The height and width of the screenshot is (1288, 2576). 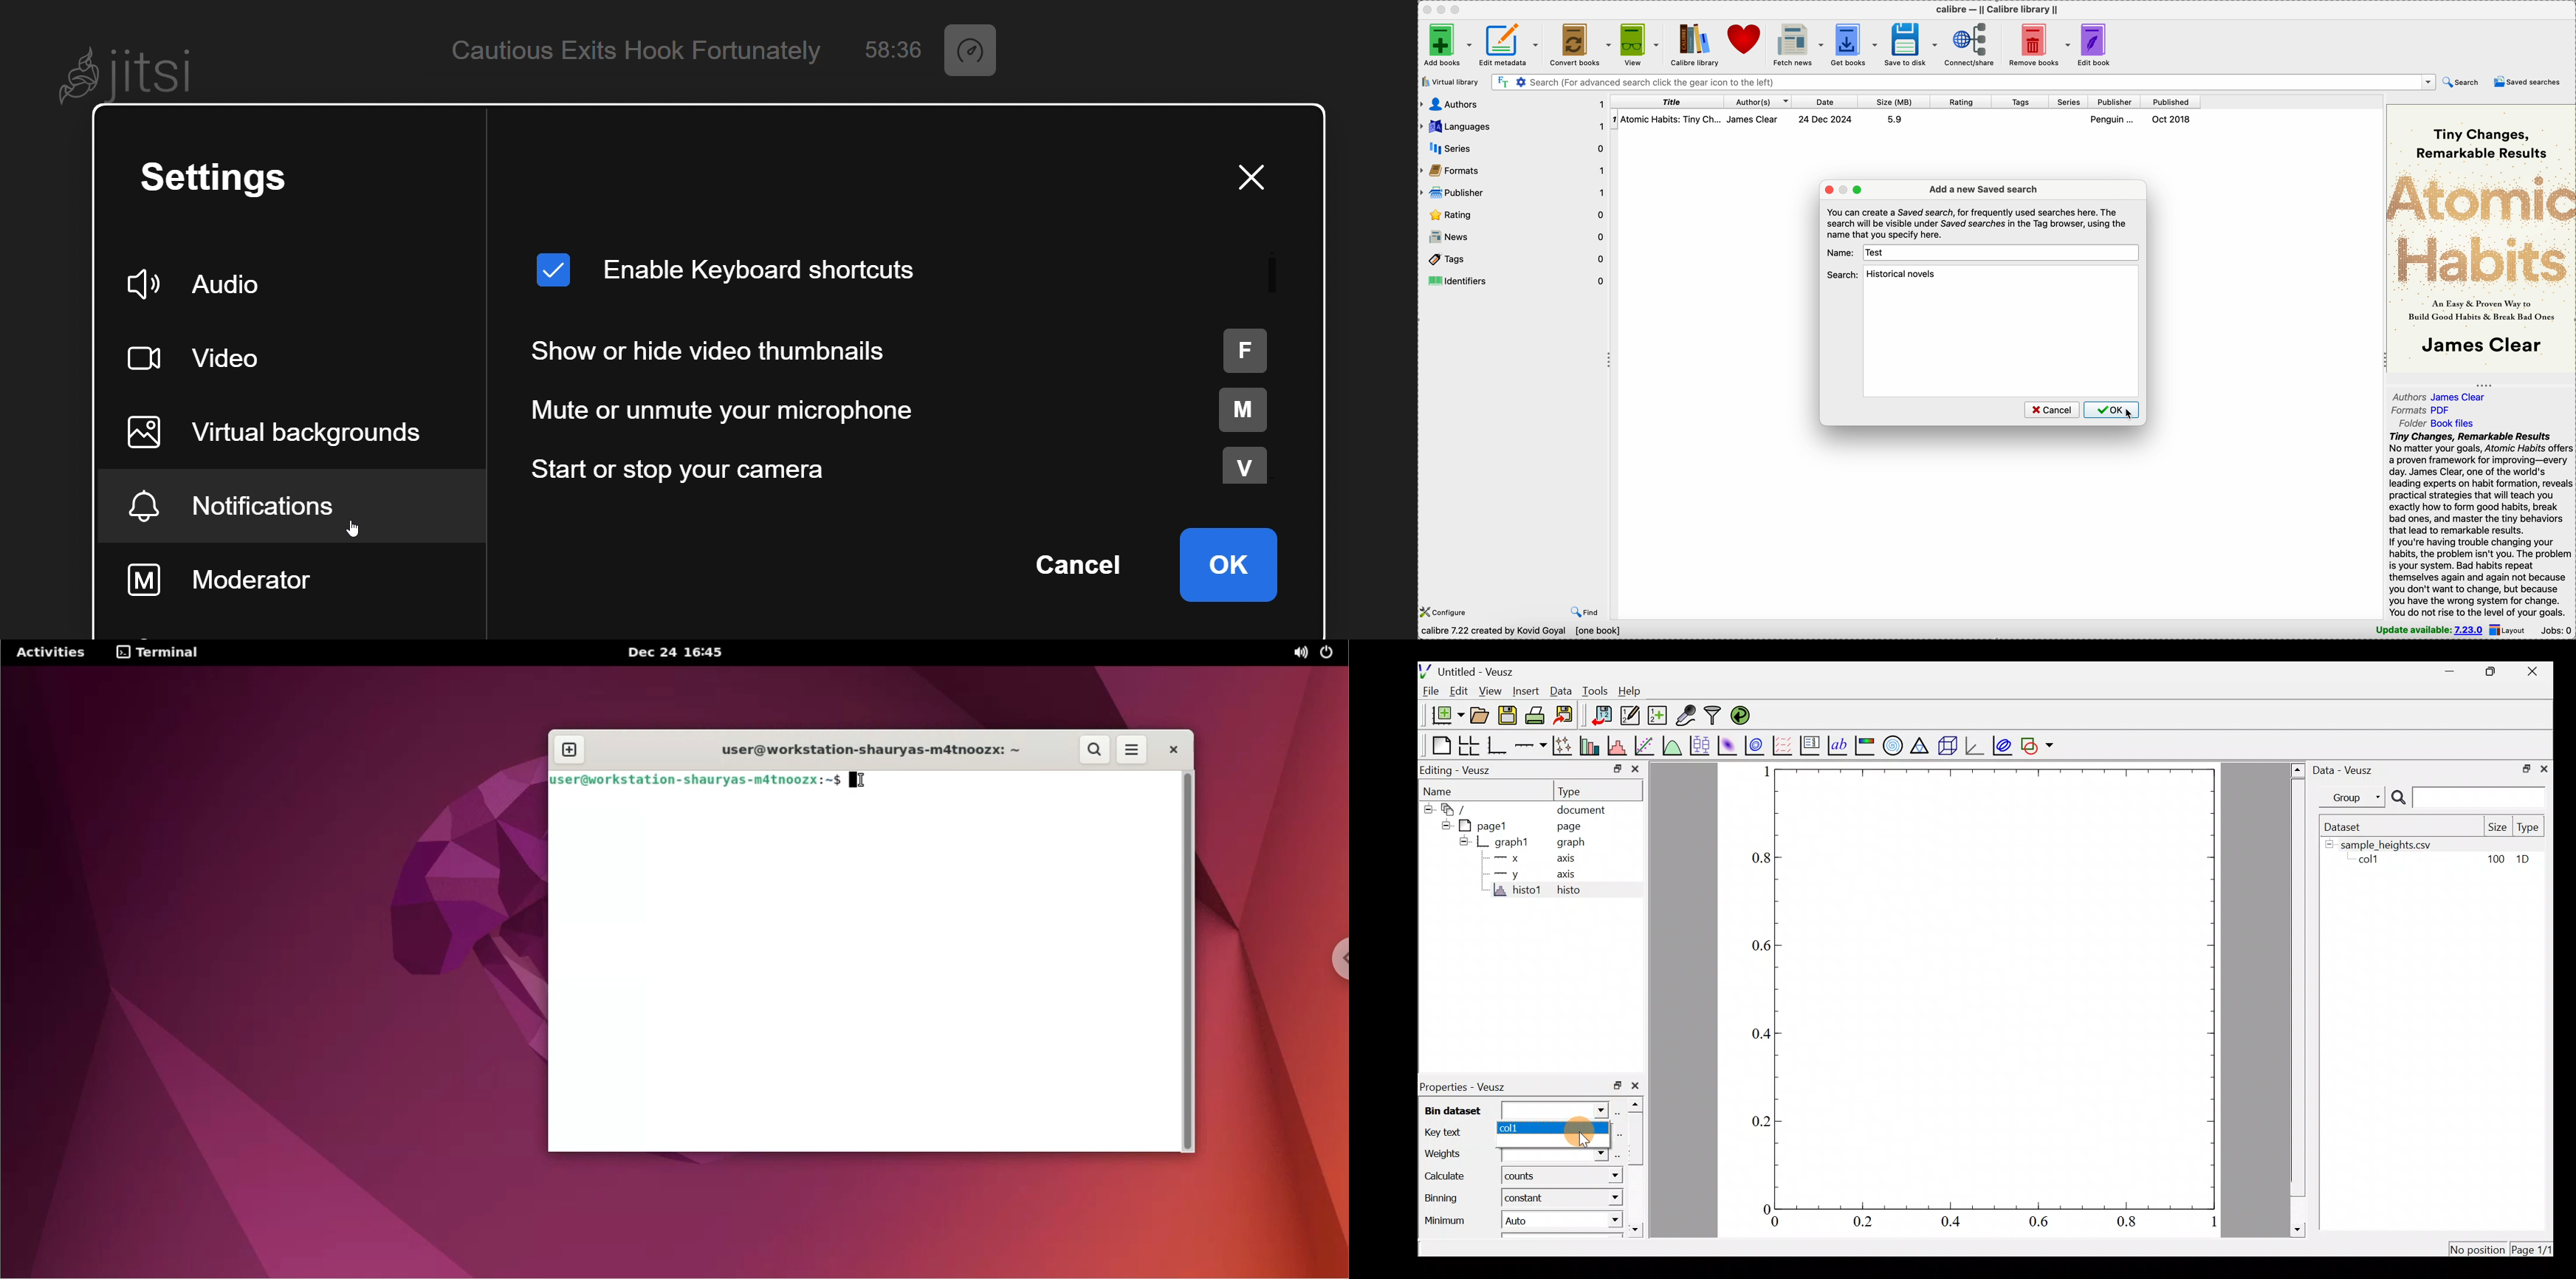 What do you see at coordinates (1826, 101) in the screenshot?
I see `date` at bounding box center [1826, 101].